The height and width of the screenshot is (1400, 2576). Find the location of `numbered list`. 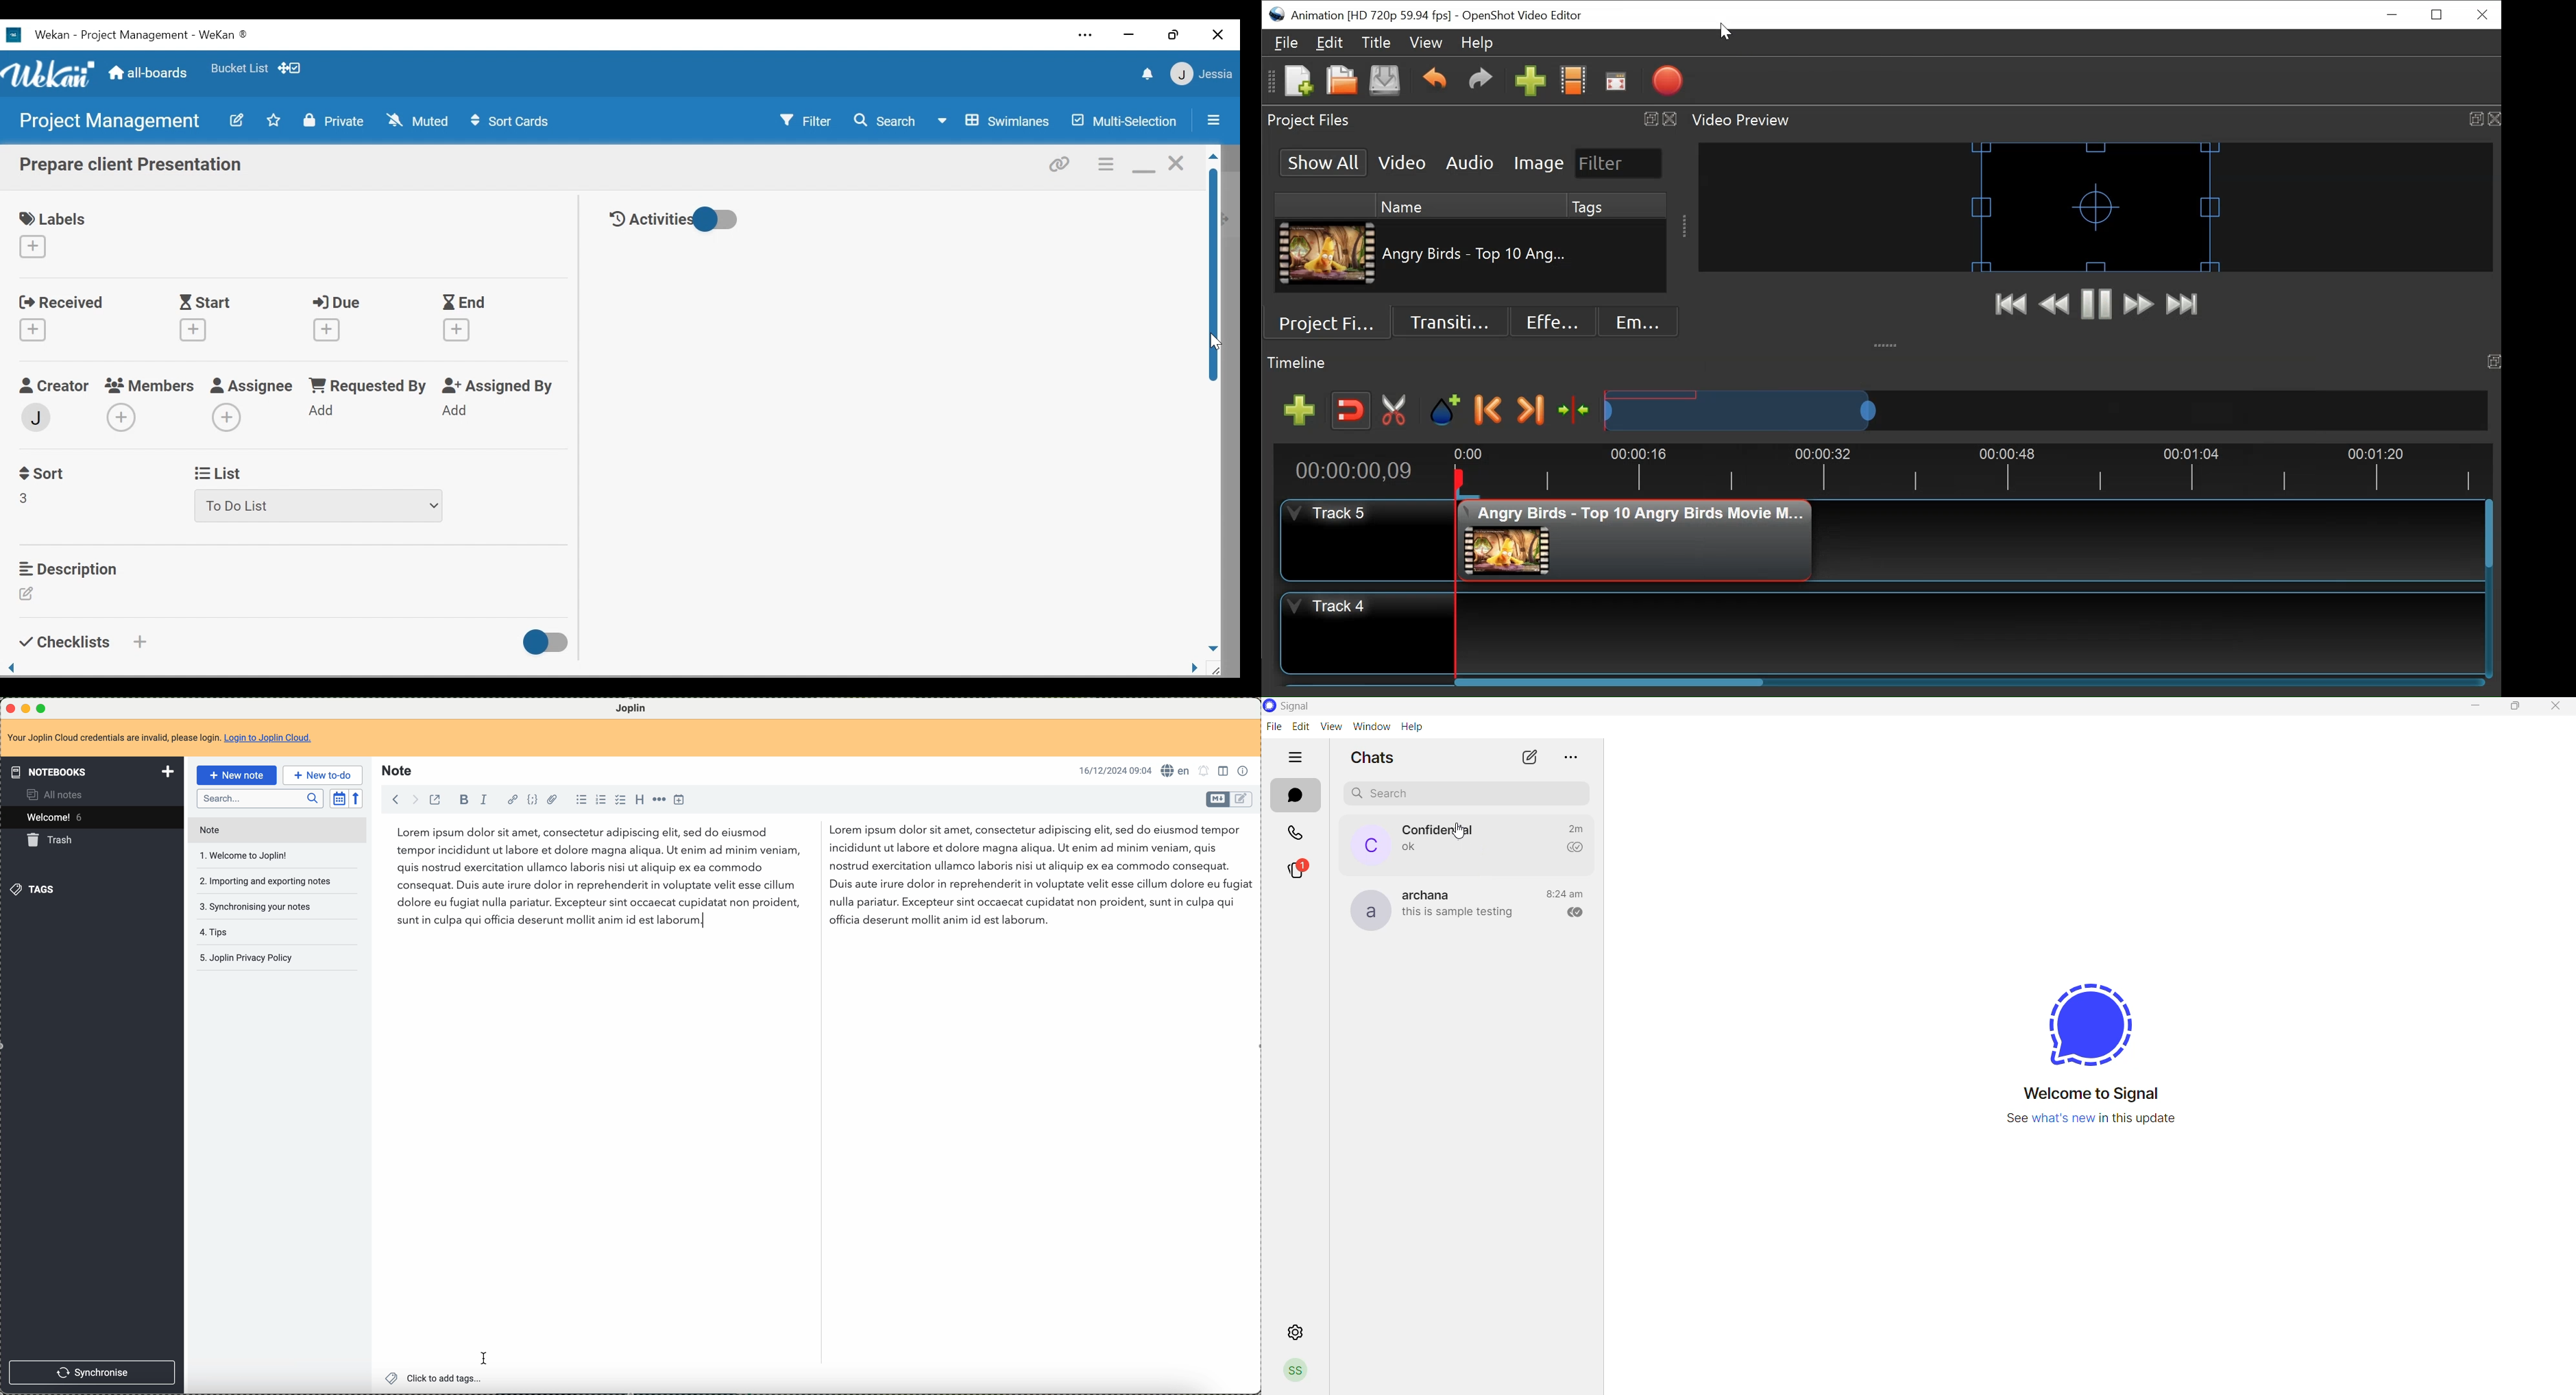

numbered list is located at coordinates (602, 800).